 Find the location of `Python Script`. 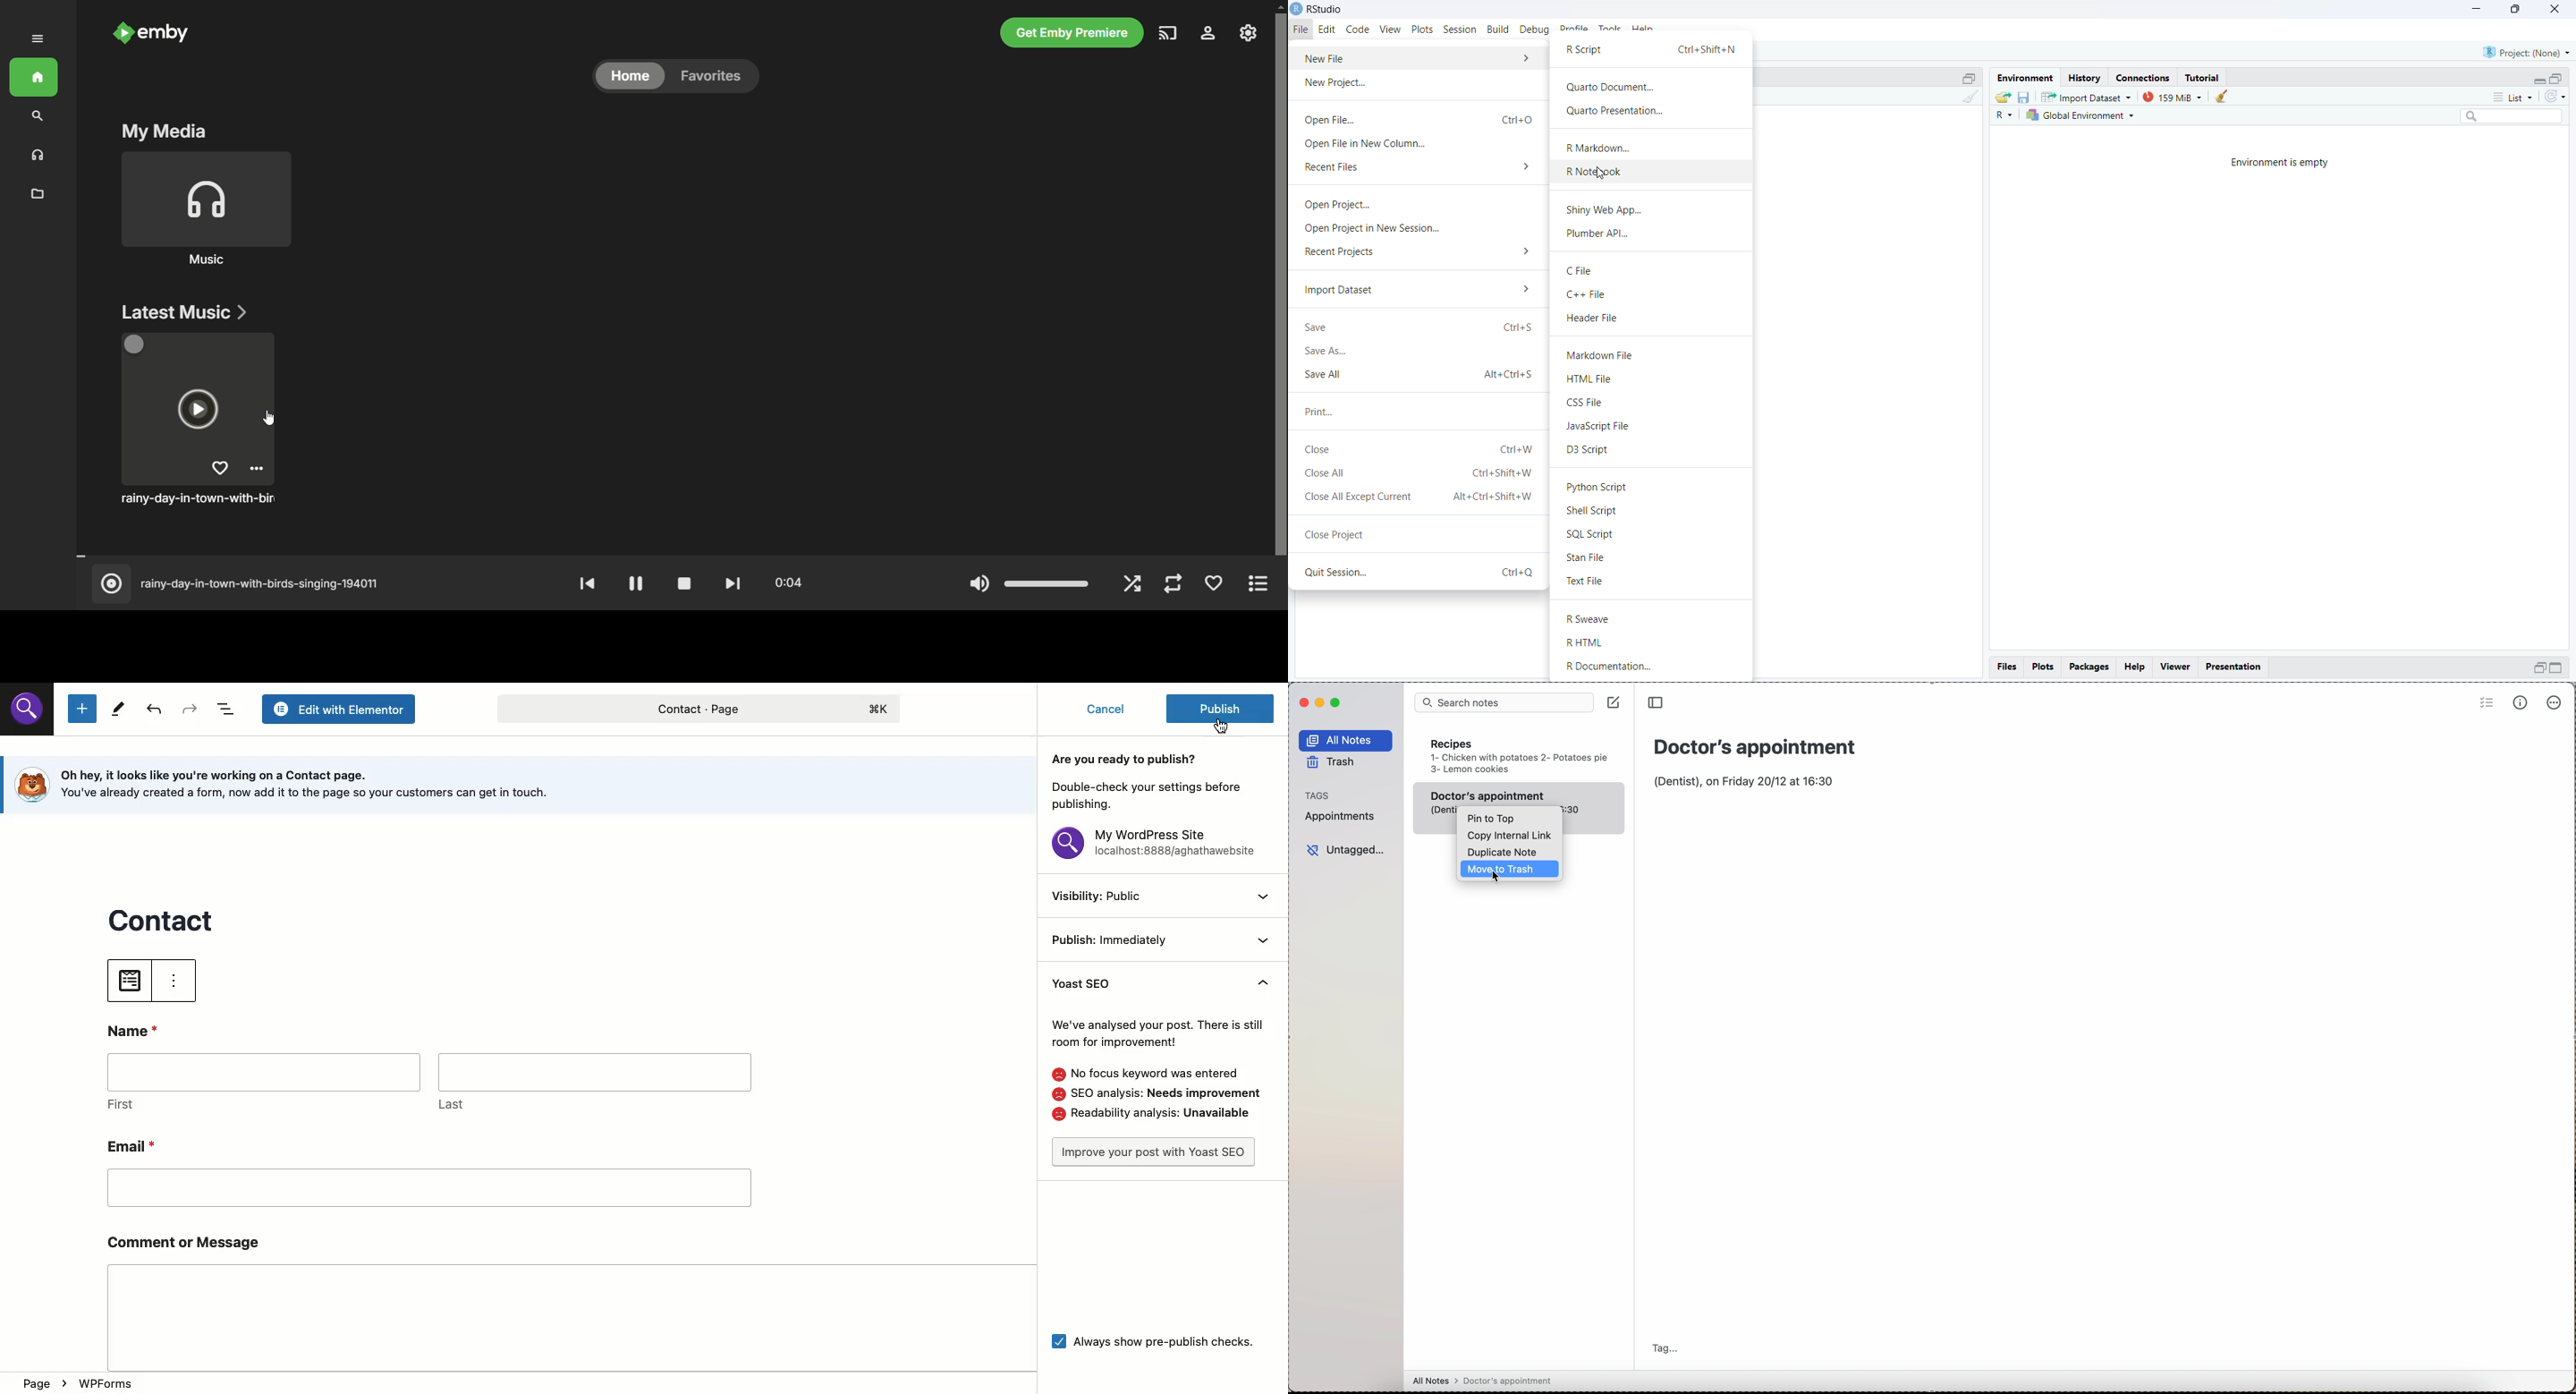

Python Script is located at coordinates (1600, 486).